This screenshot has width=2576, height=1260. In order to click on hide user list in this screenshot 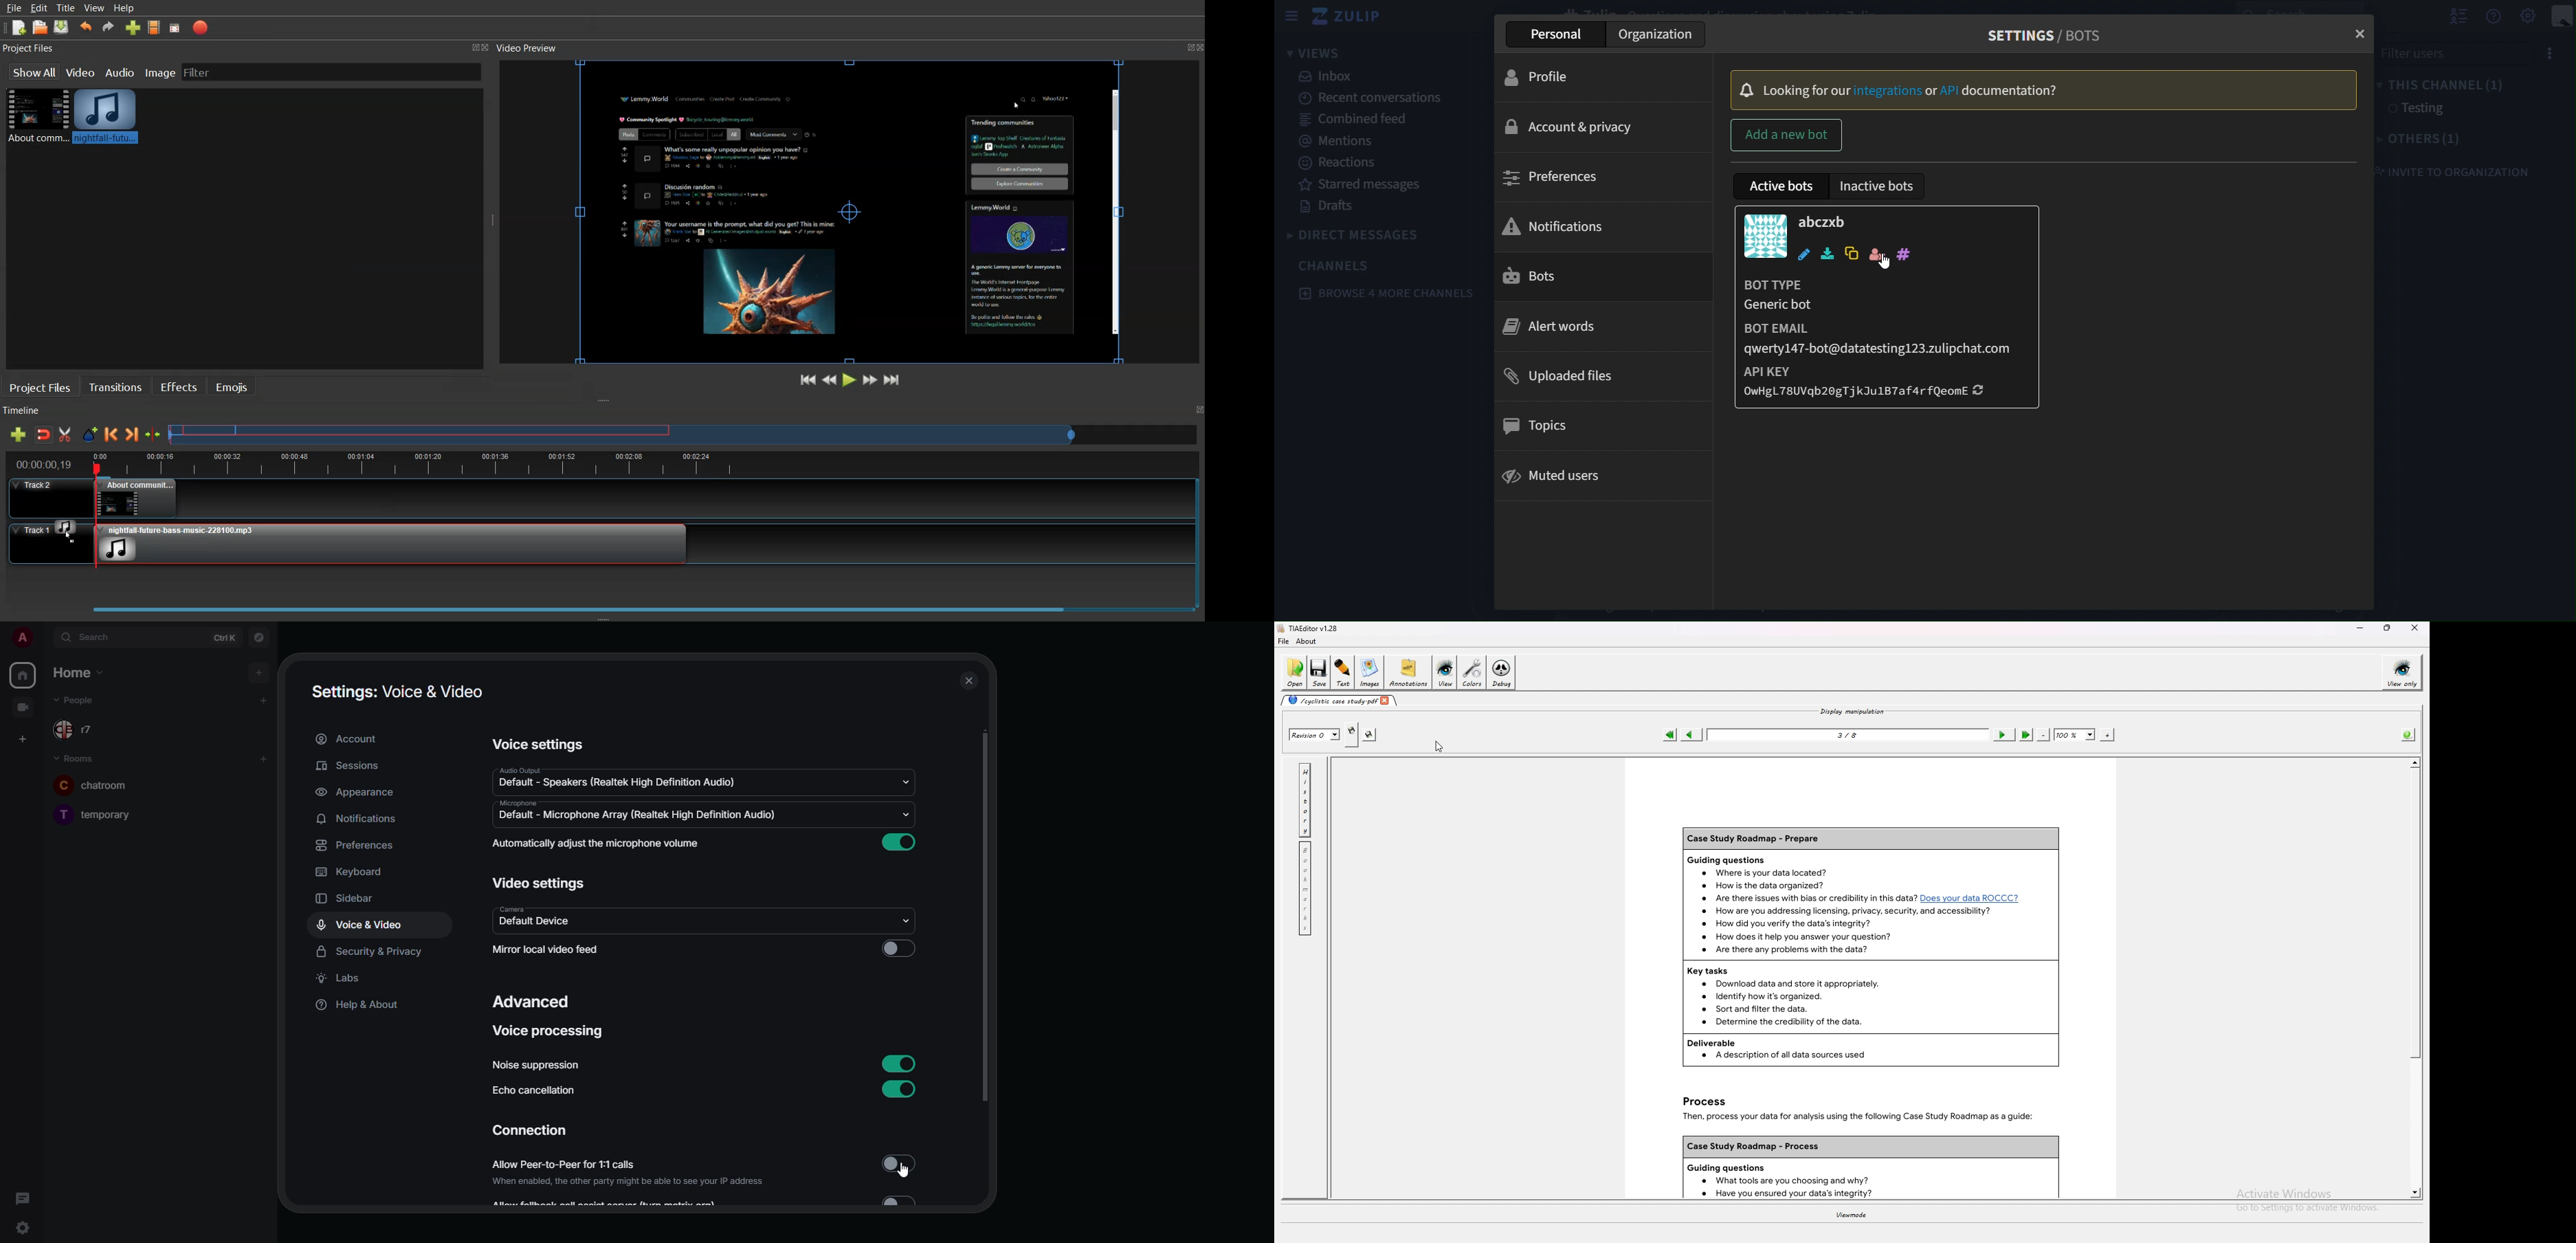, I will do `click(2458, 16)`.